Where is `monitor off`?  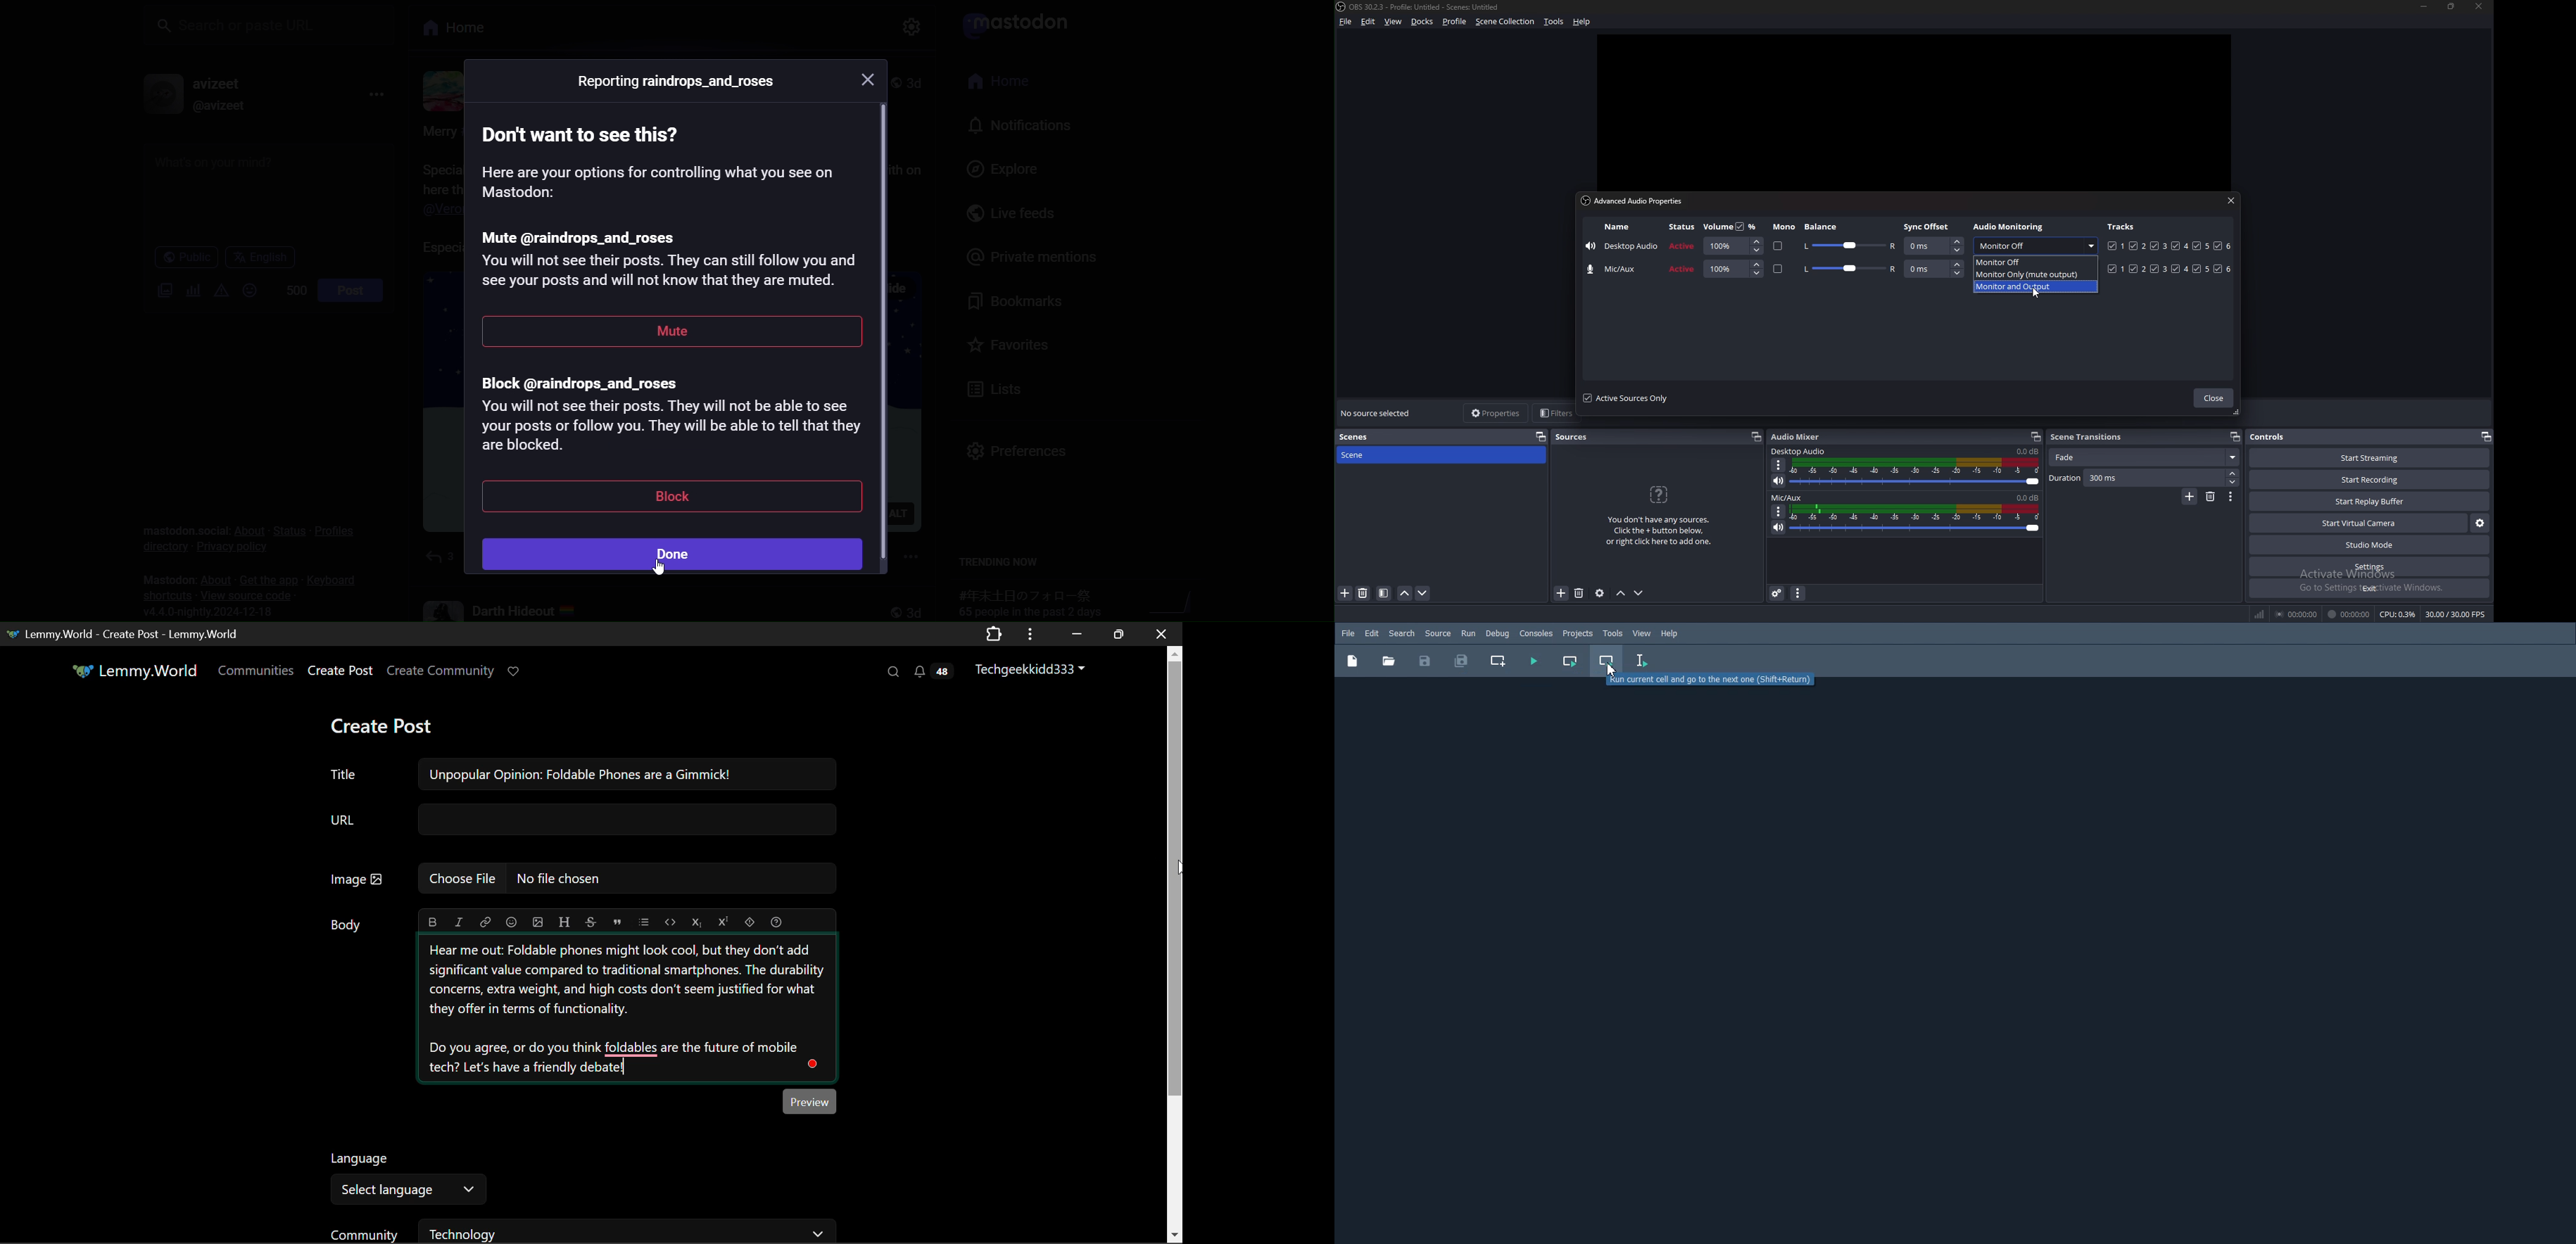 monitor off is located at coordinates (2035, 263).